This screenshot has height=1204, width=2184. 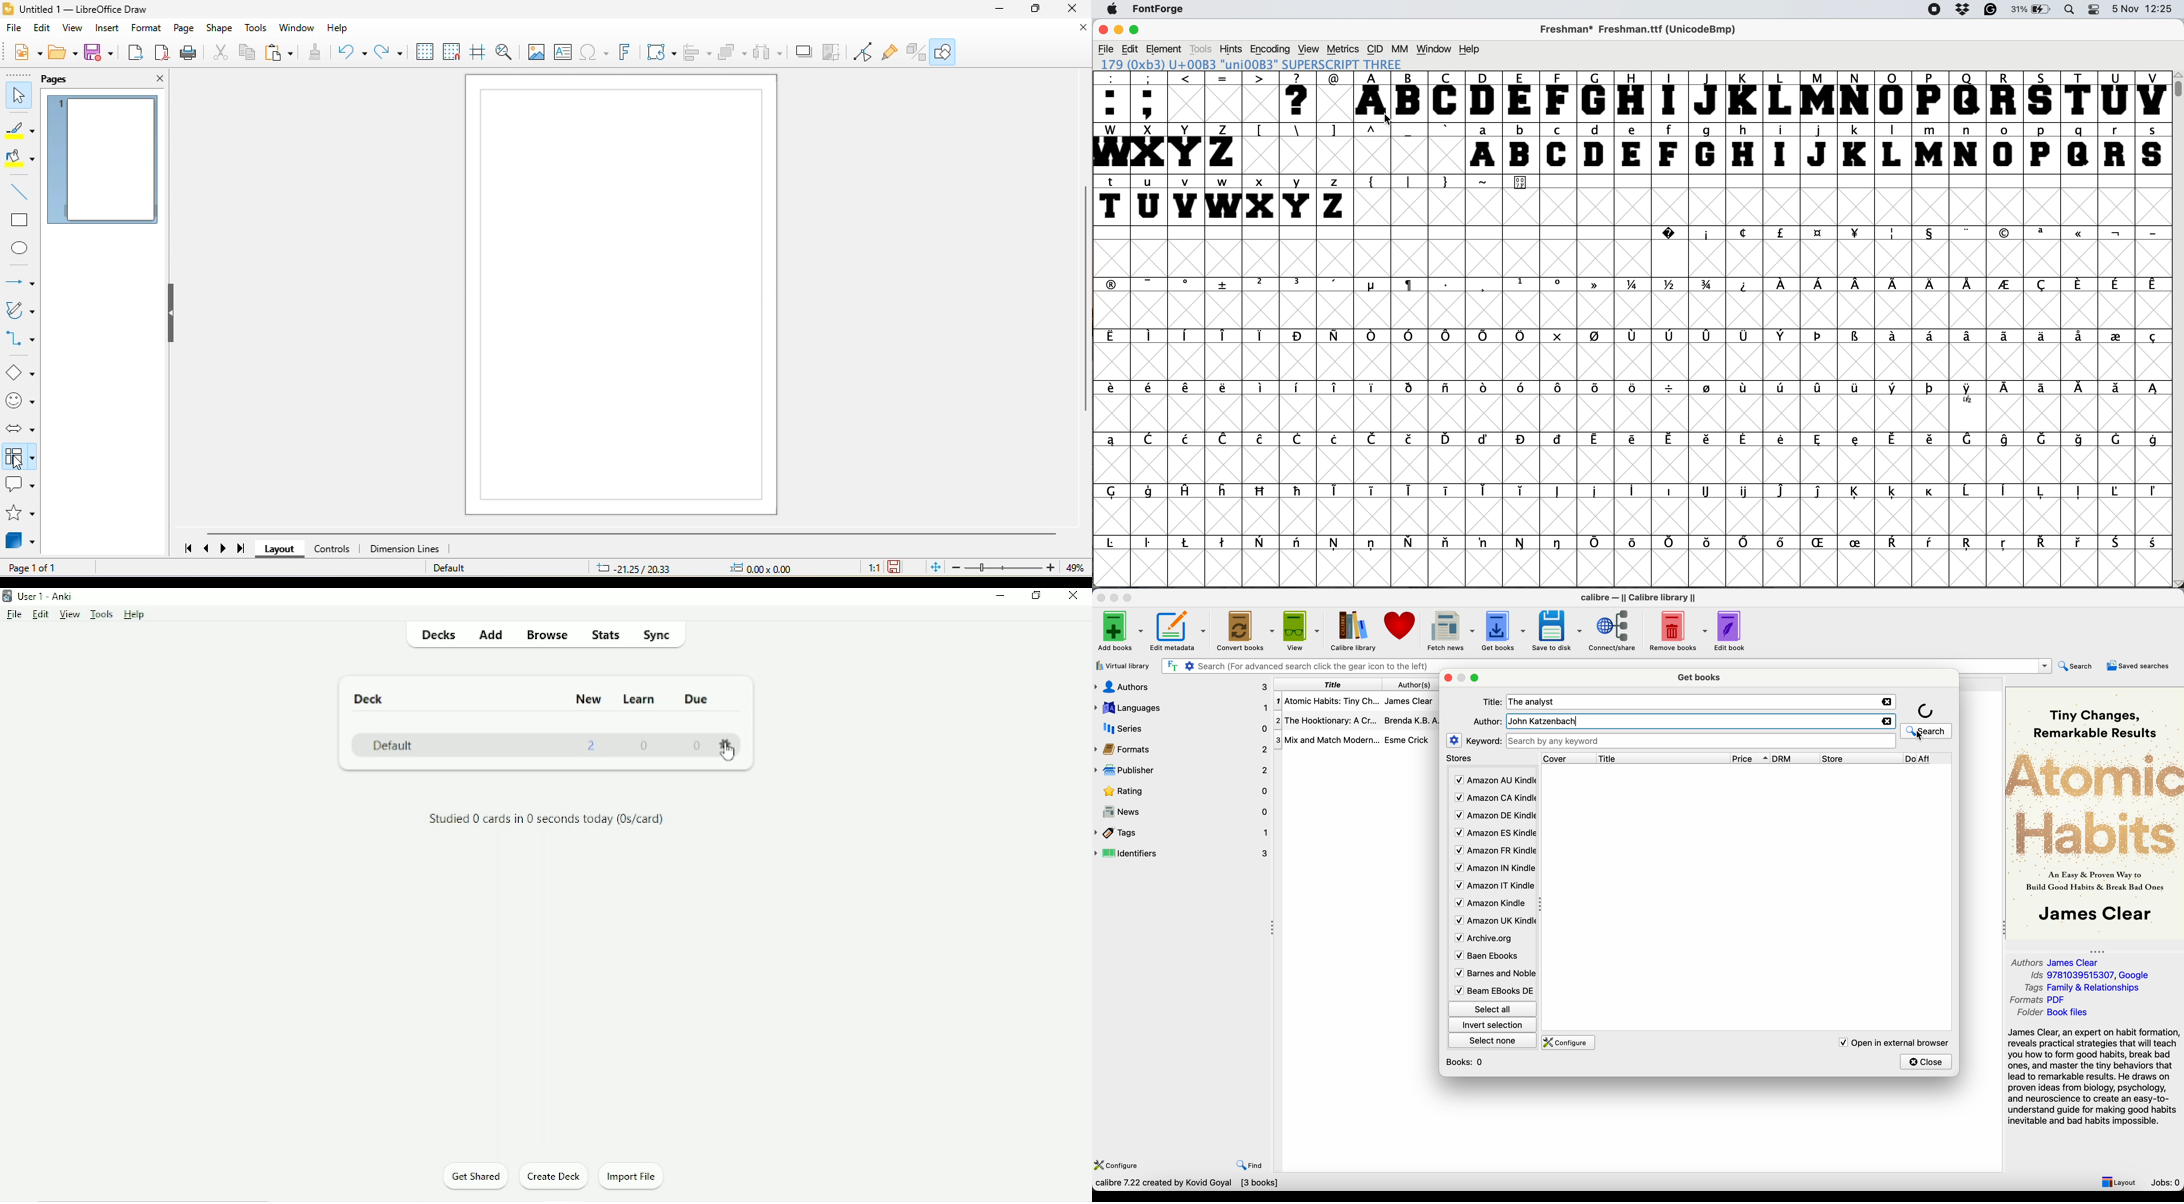 What do you see at coordinates (1859, 542) in the screenshot?
I see `symbol` at bounding box center [1859, 542].